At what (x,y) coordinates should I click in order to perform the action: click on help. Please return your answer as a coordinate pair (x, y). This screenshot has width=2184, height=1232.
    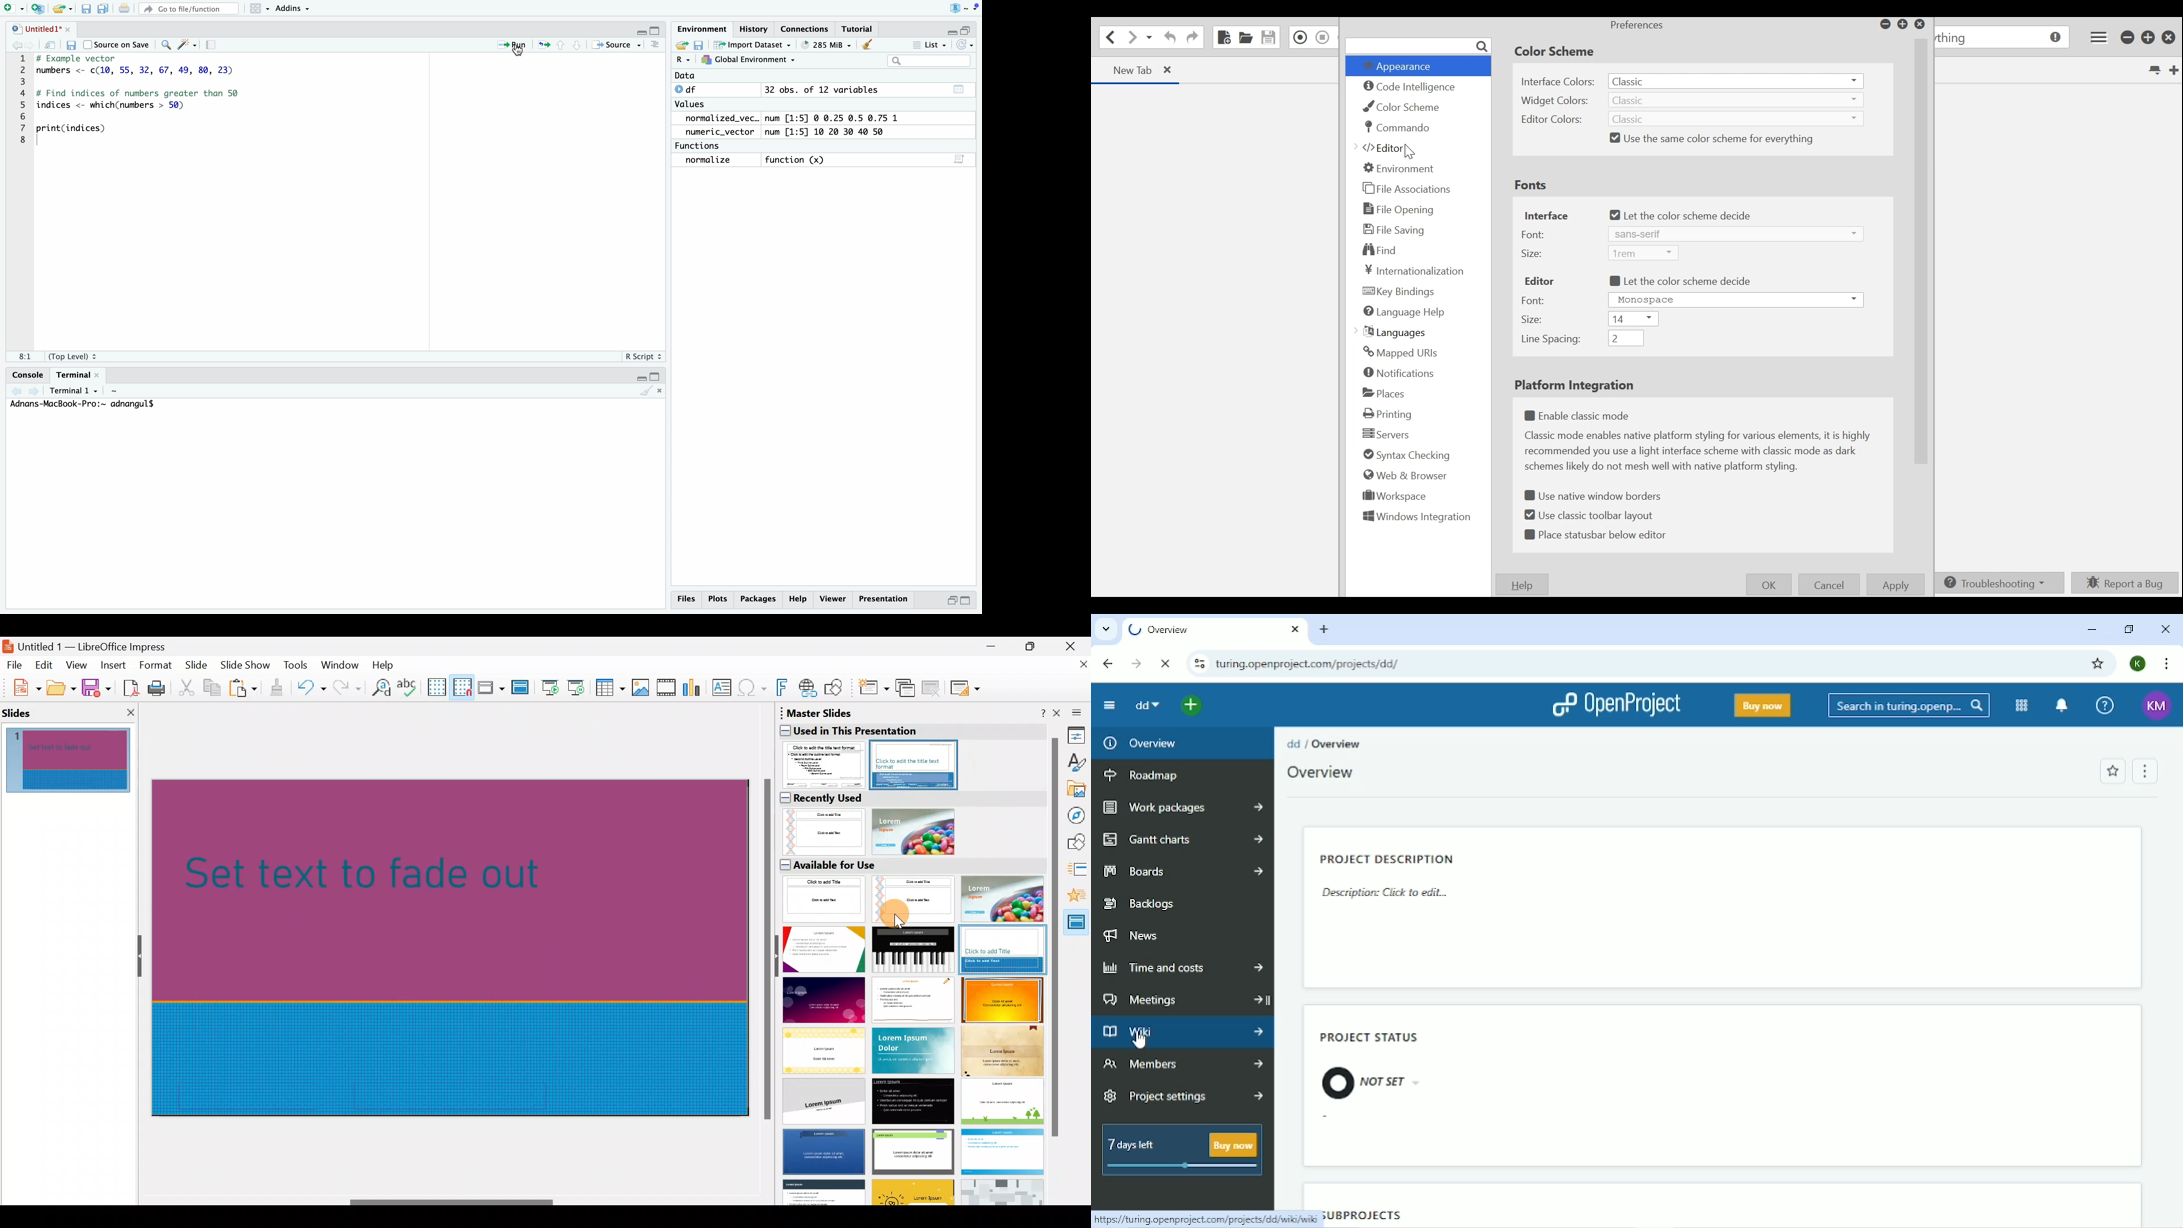
    Looking at the image, I should click on (800, 598).